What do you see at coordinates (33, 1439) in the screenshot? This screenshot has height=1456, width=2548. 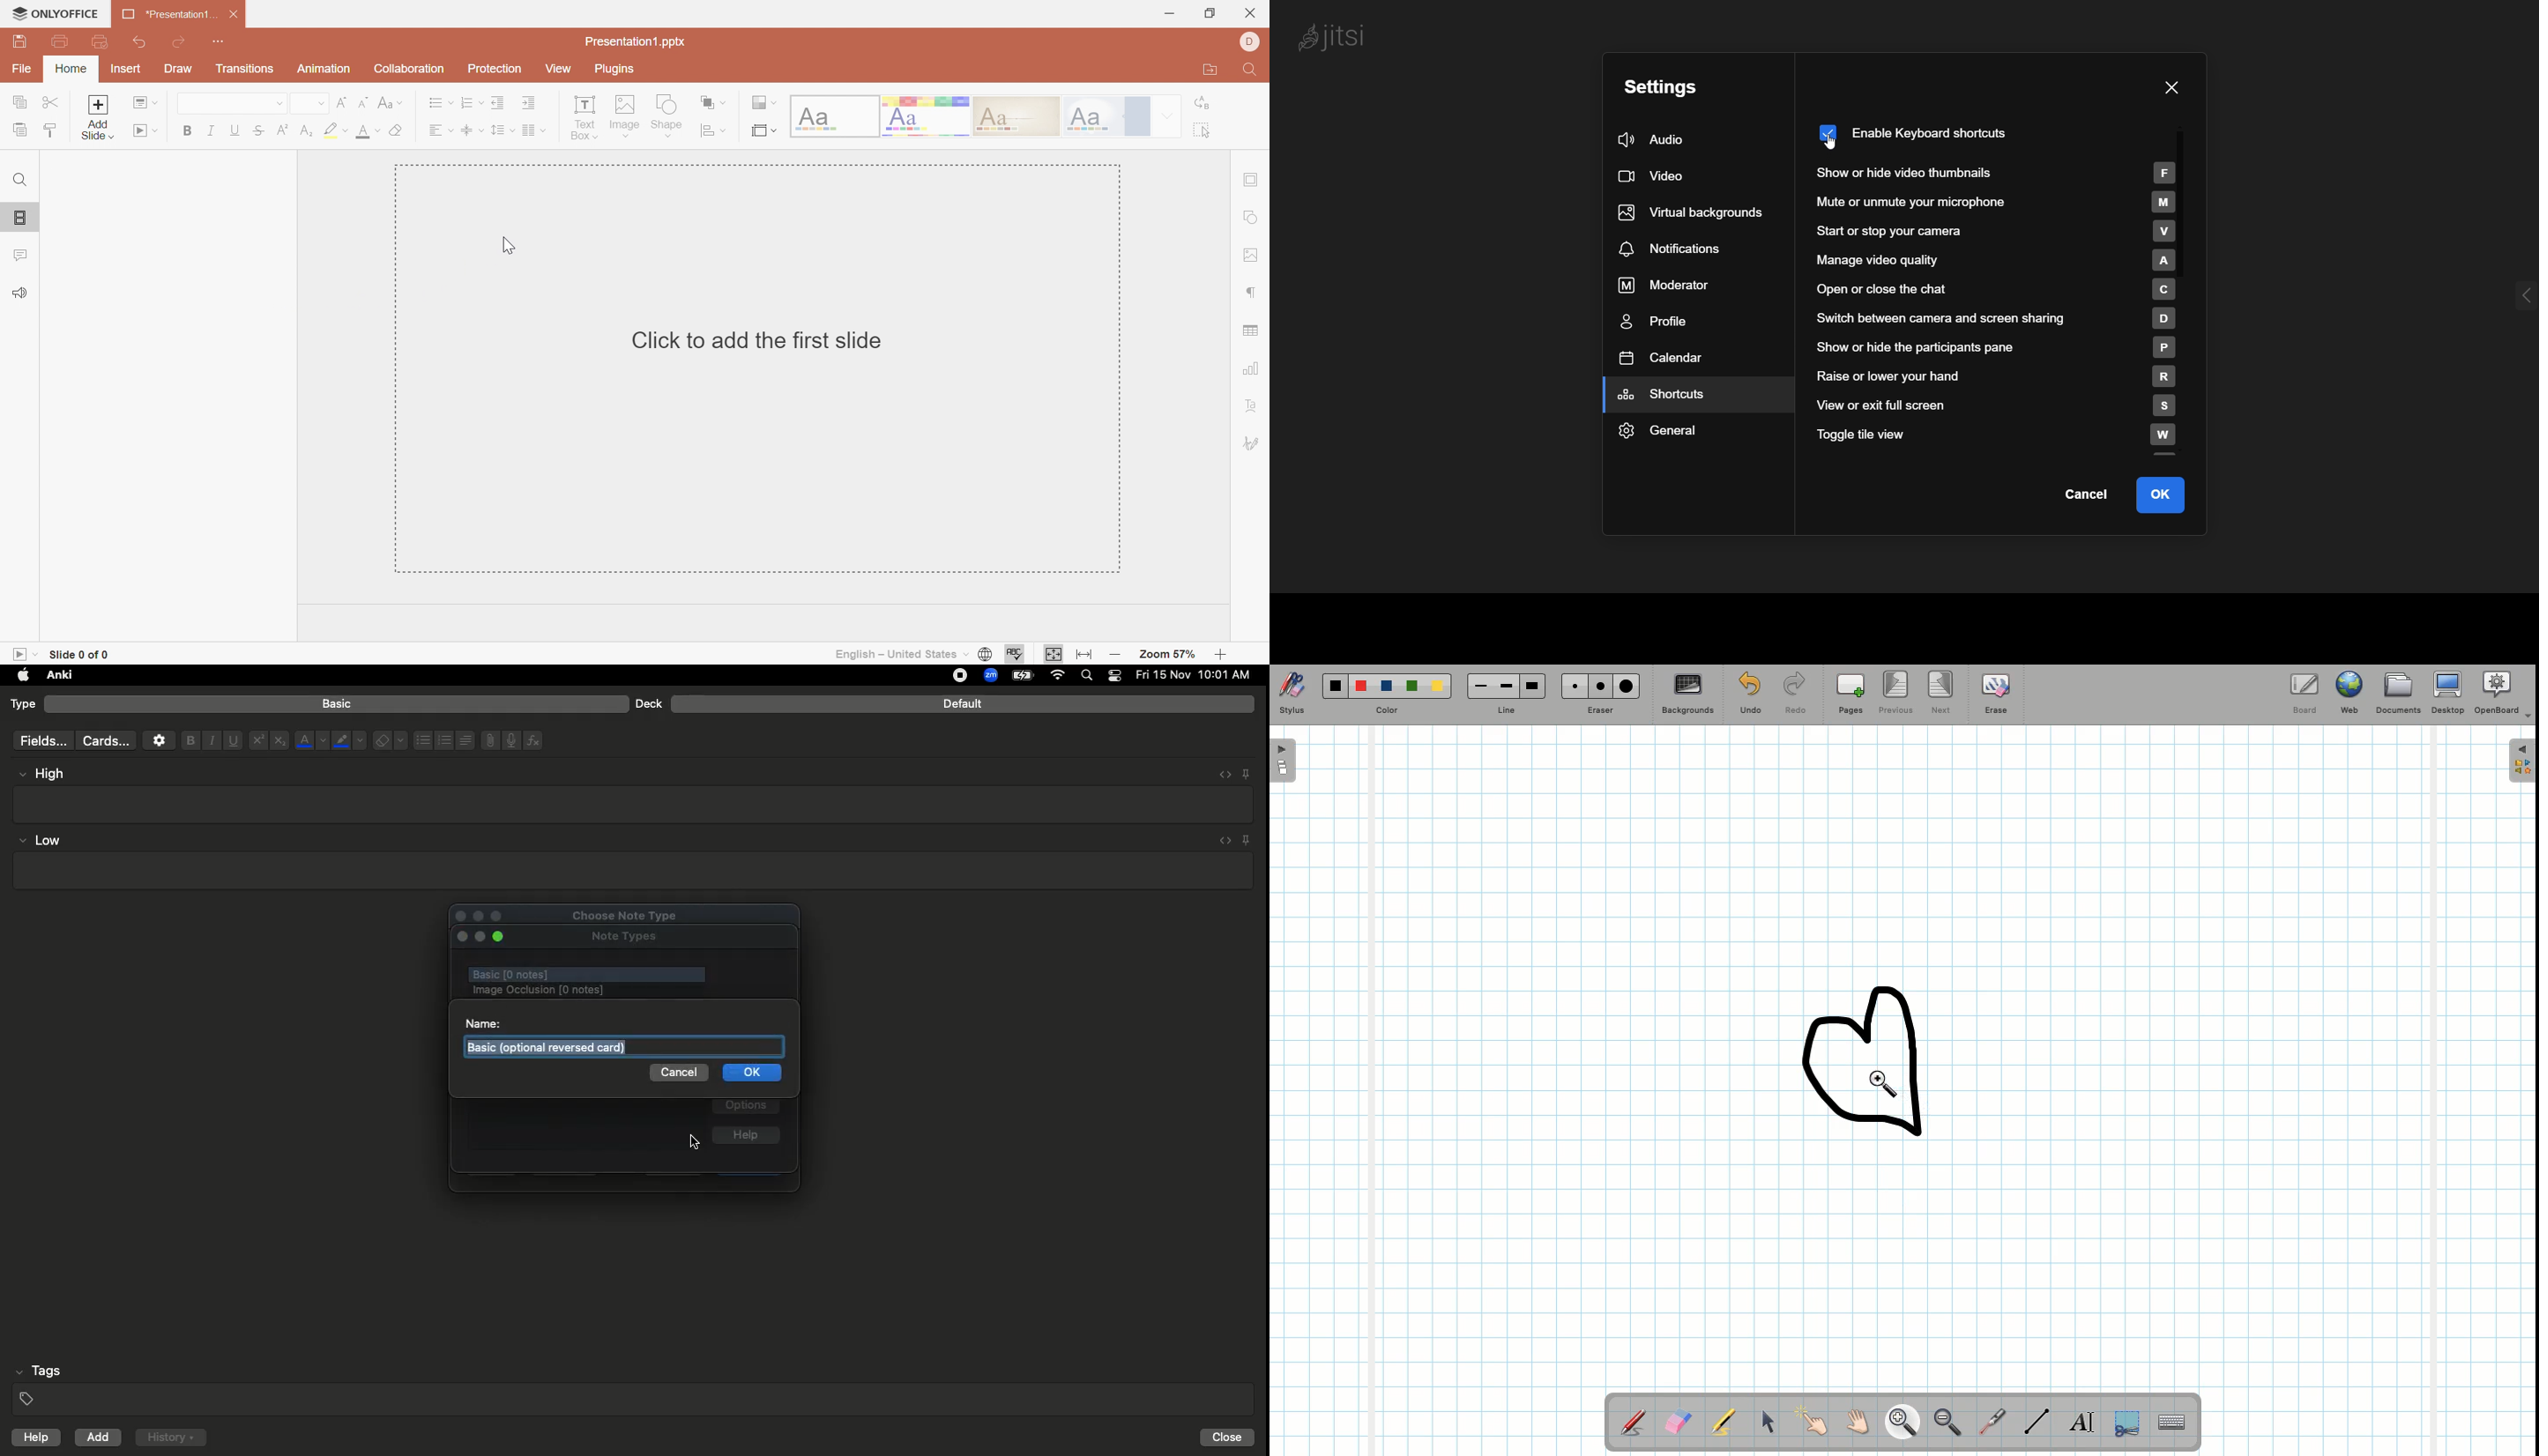 I see `help` at bounding box center [33, 1439].